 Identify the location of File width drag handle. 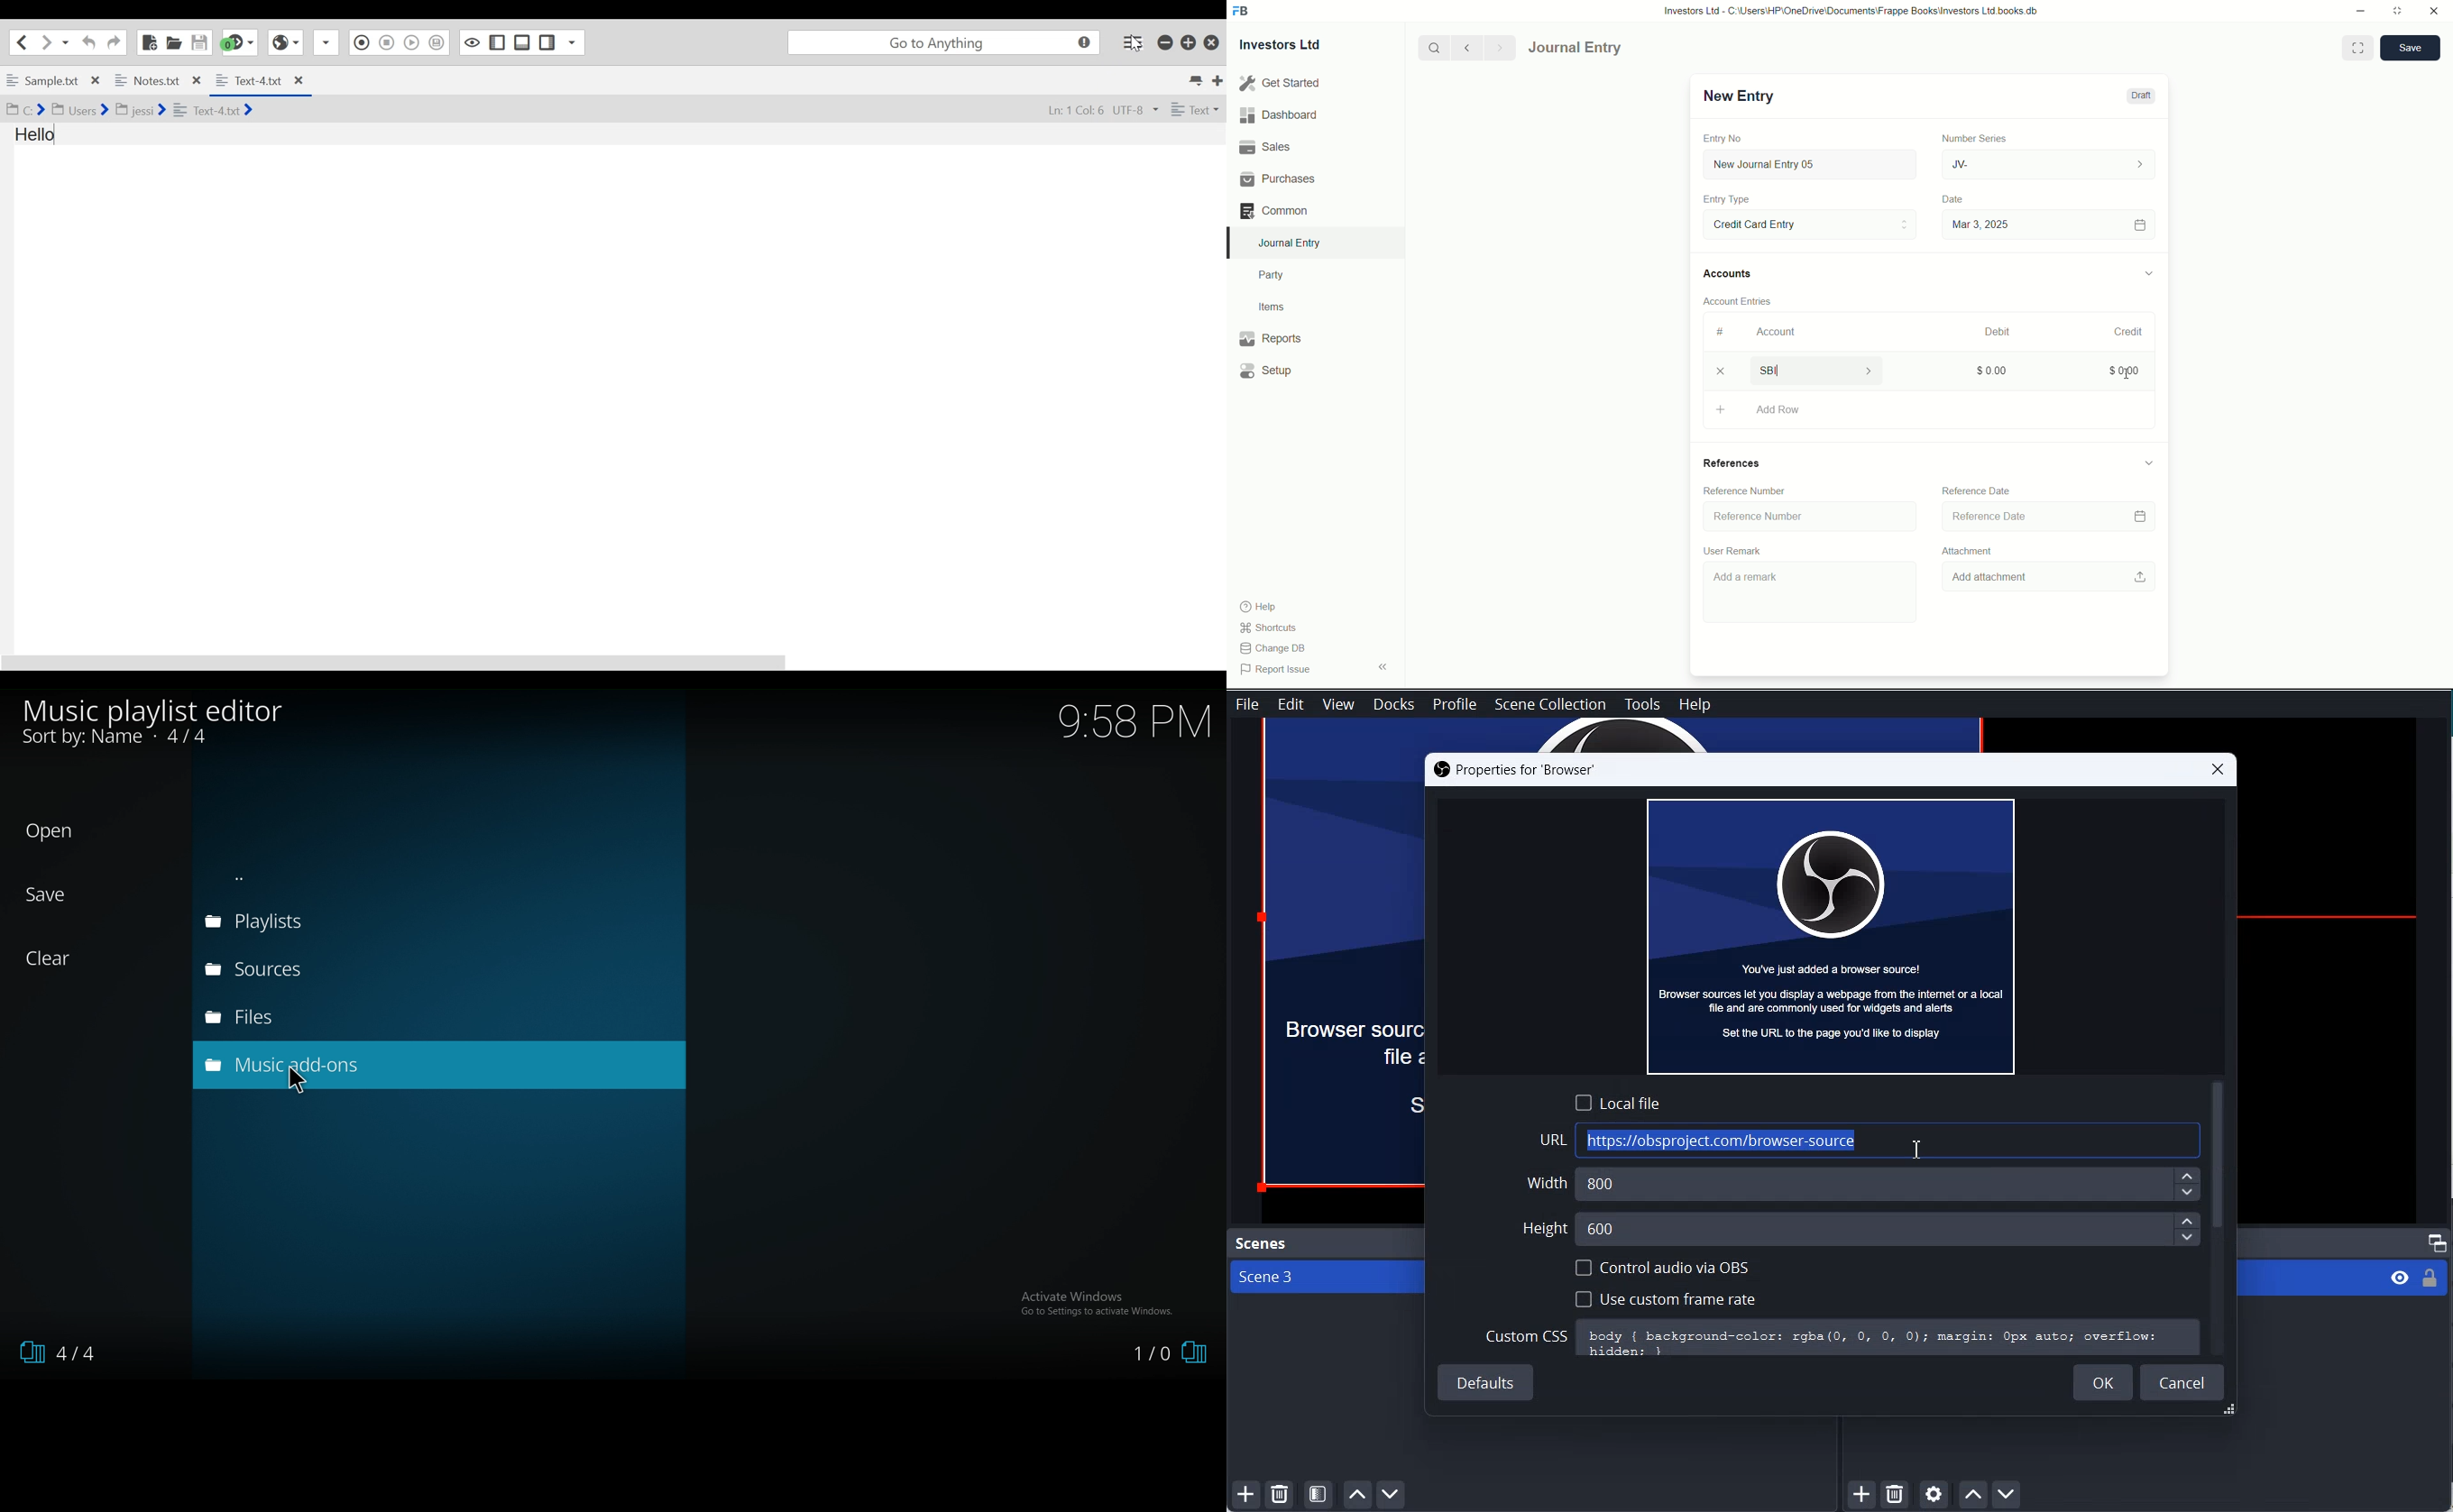
(2231, 1411).